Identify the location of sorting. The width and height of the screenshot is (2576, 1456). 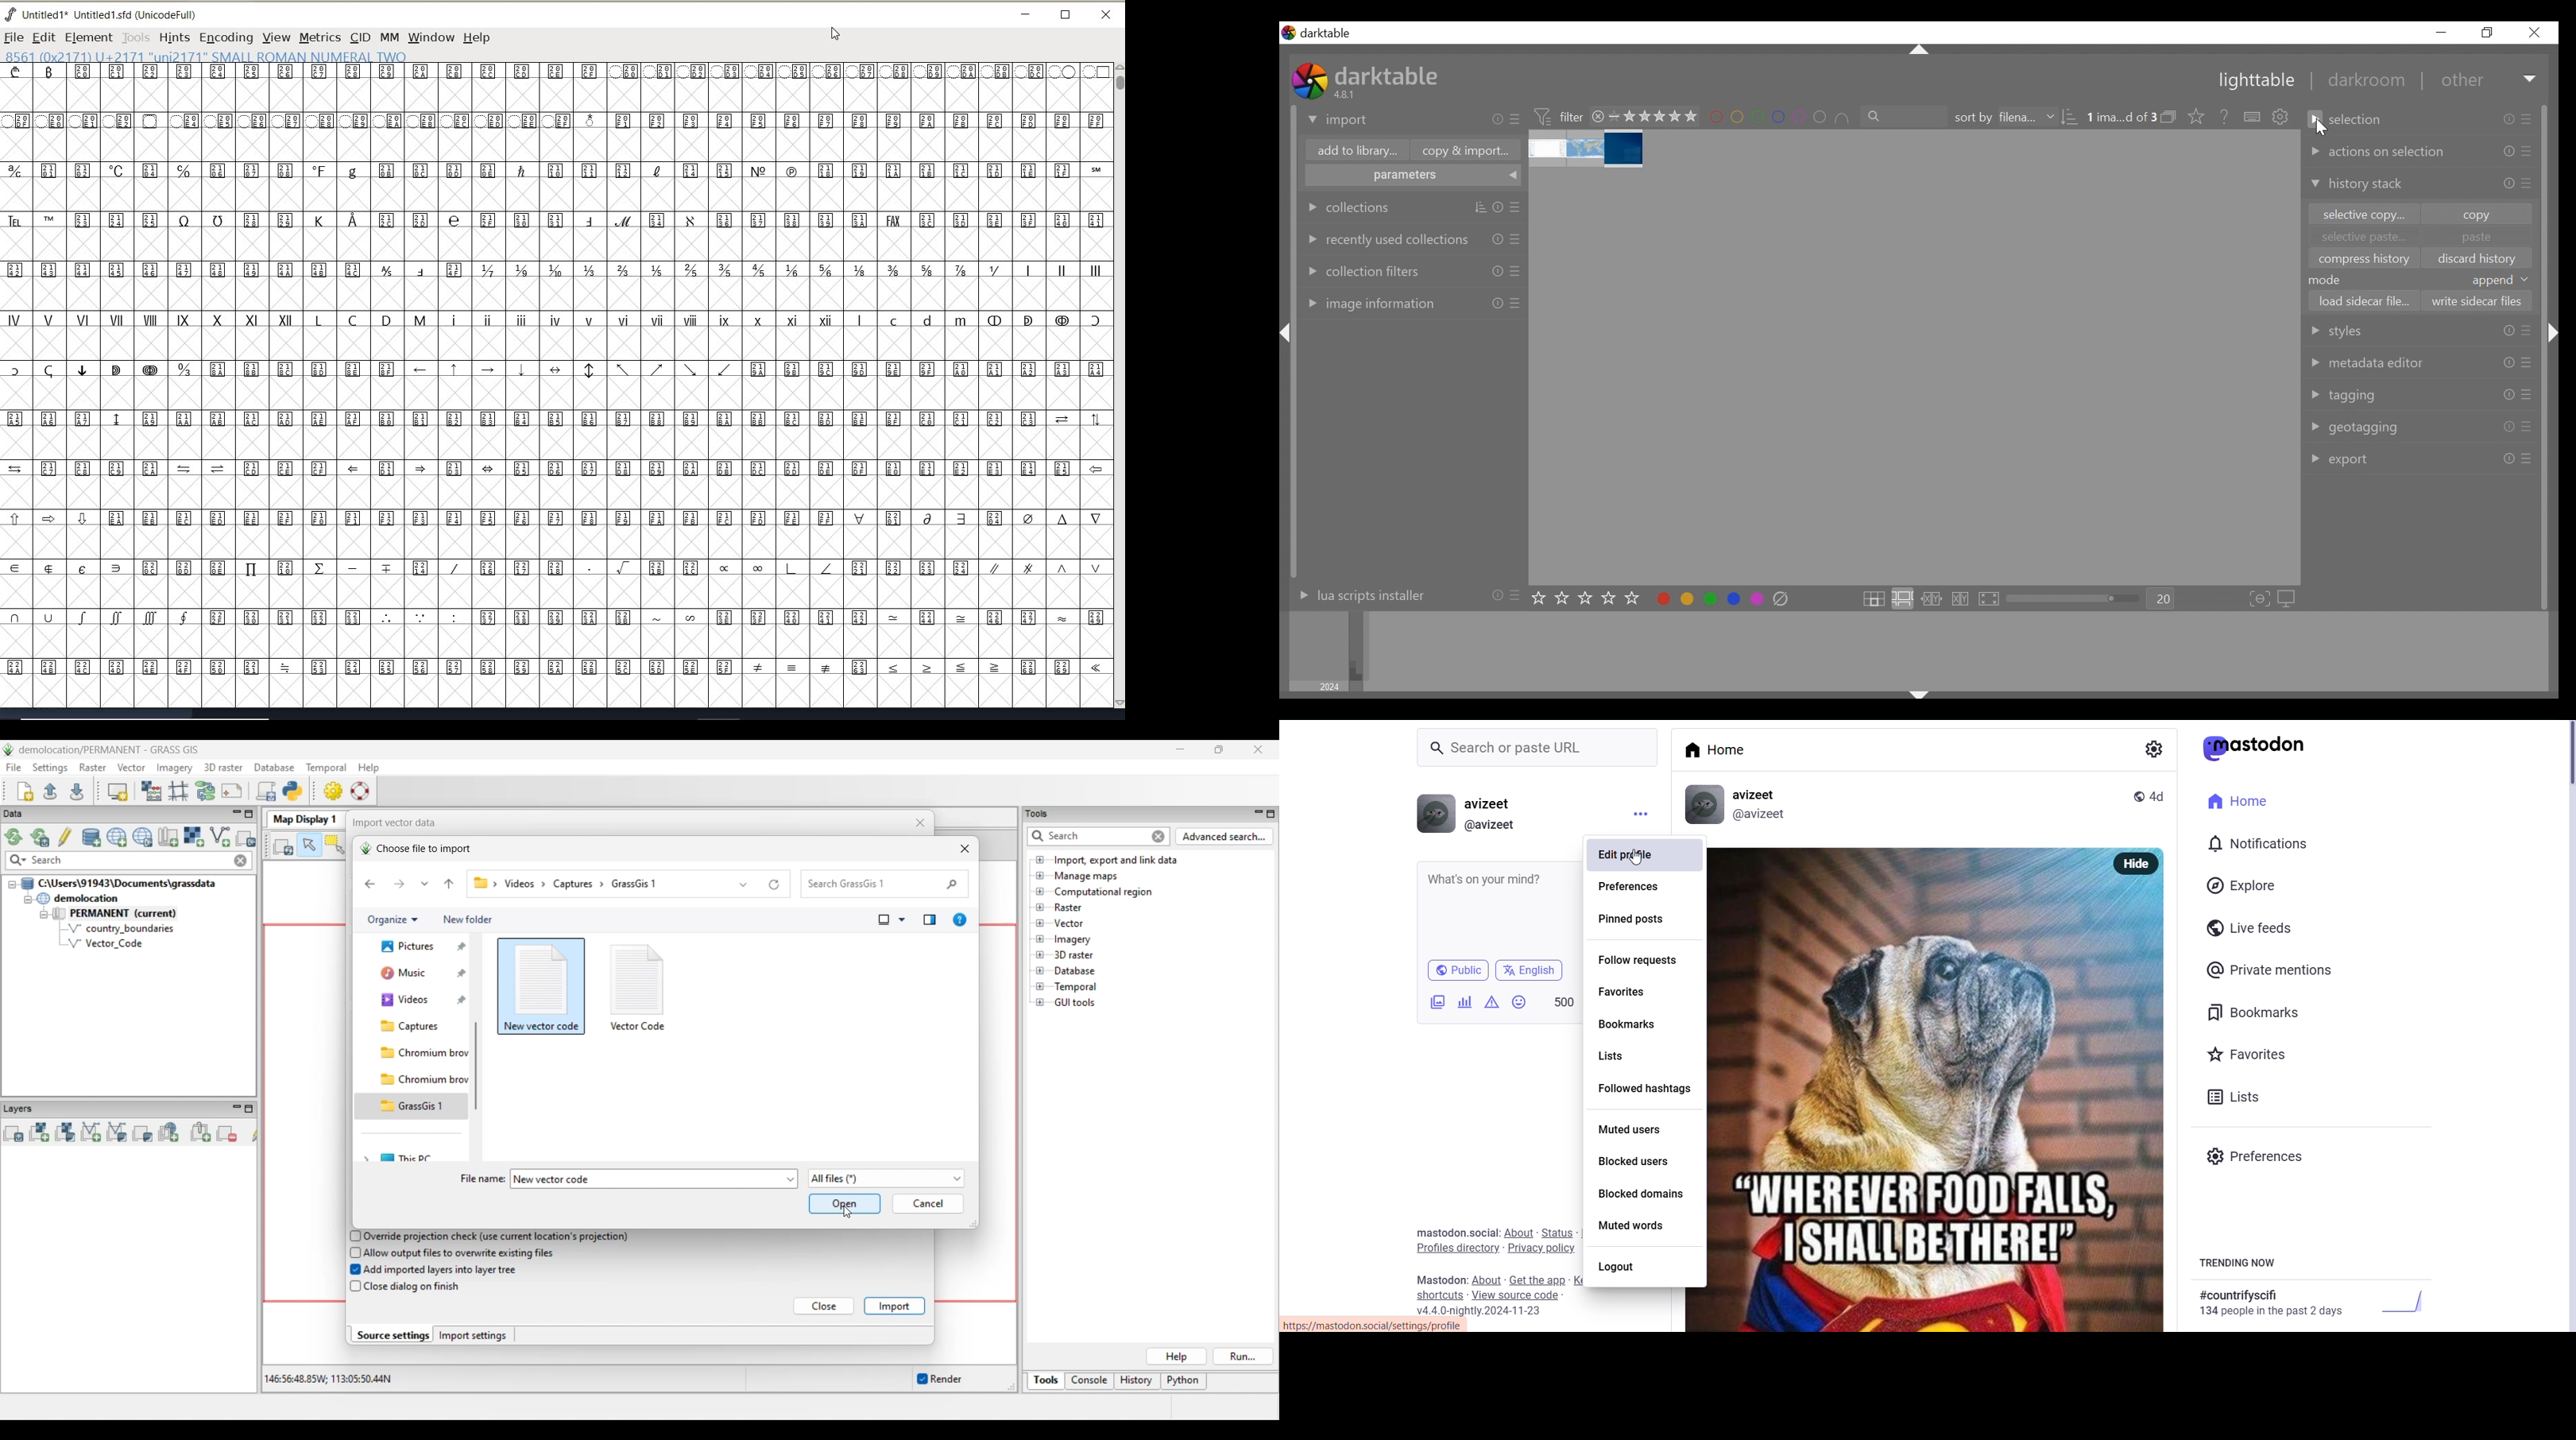
(2070, 117).